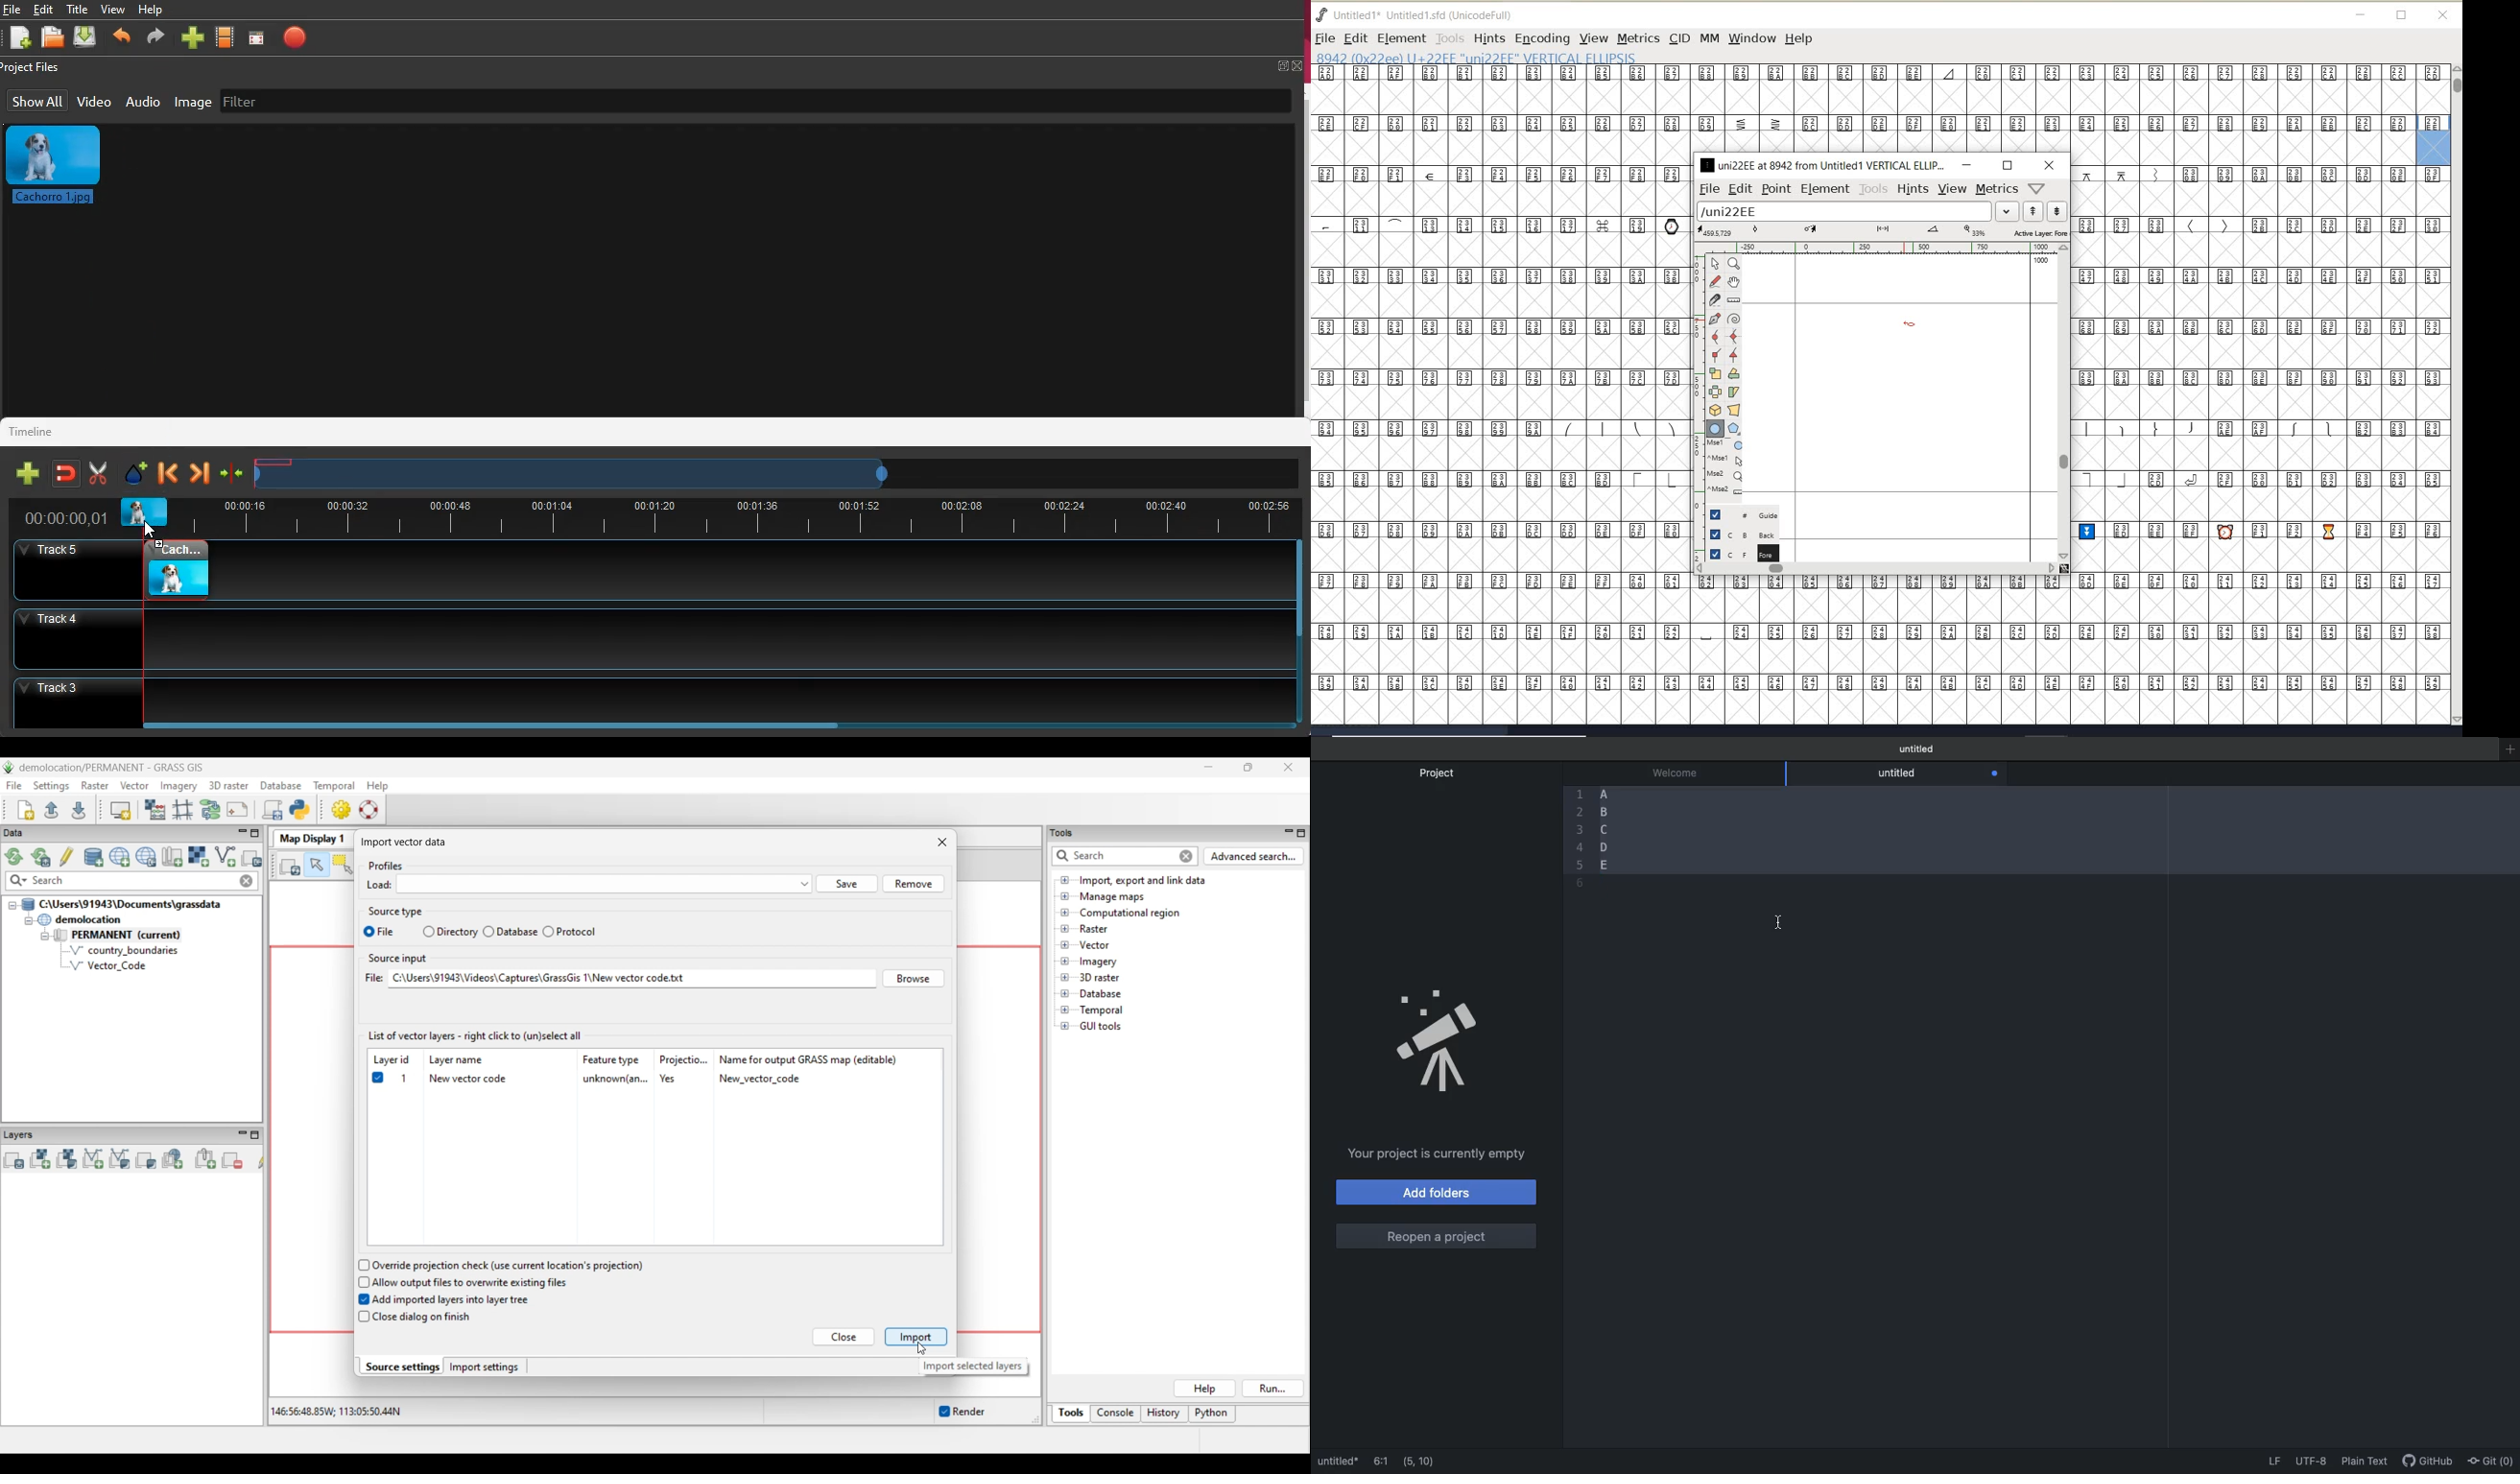 This screenshot has width=2520, height=1484. I want to click on movie, so click(226, 36).